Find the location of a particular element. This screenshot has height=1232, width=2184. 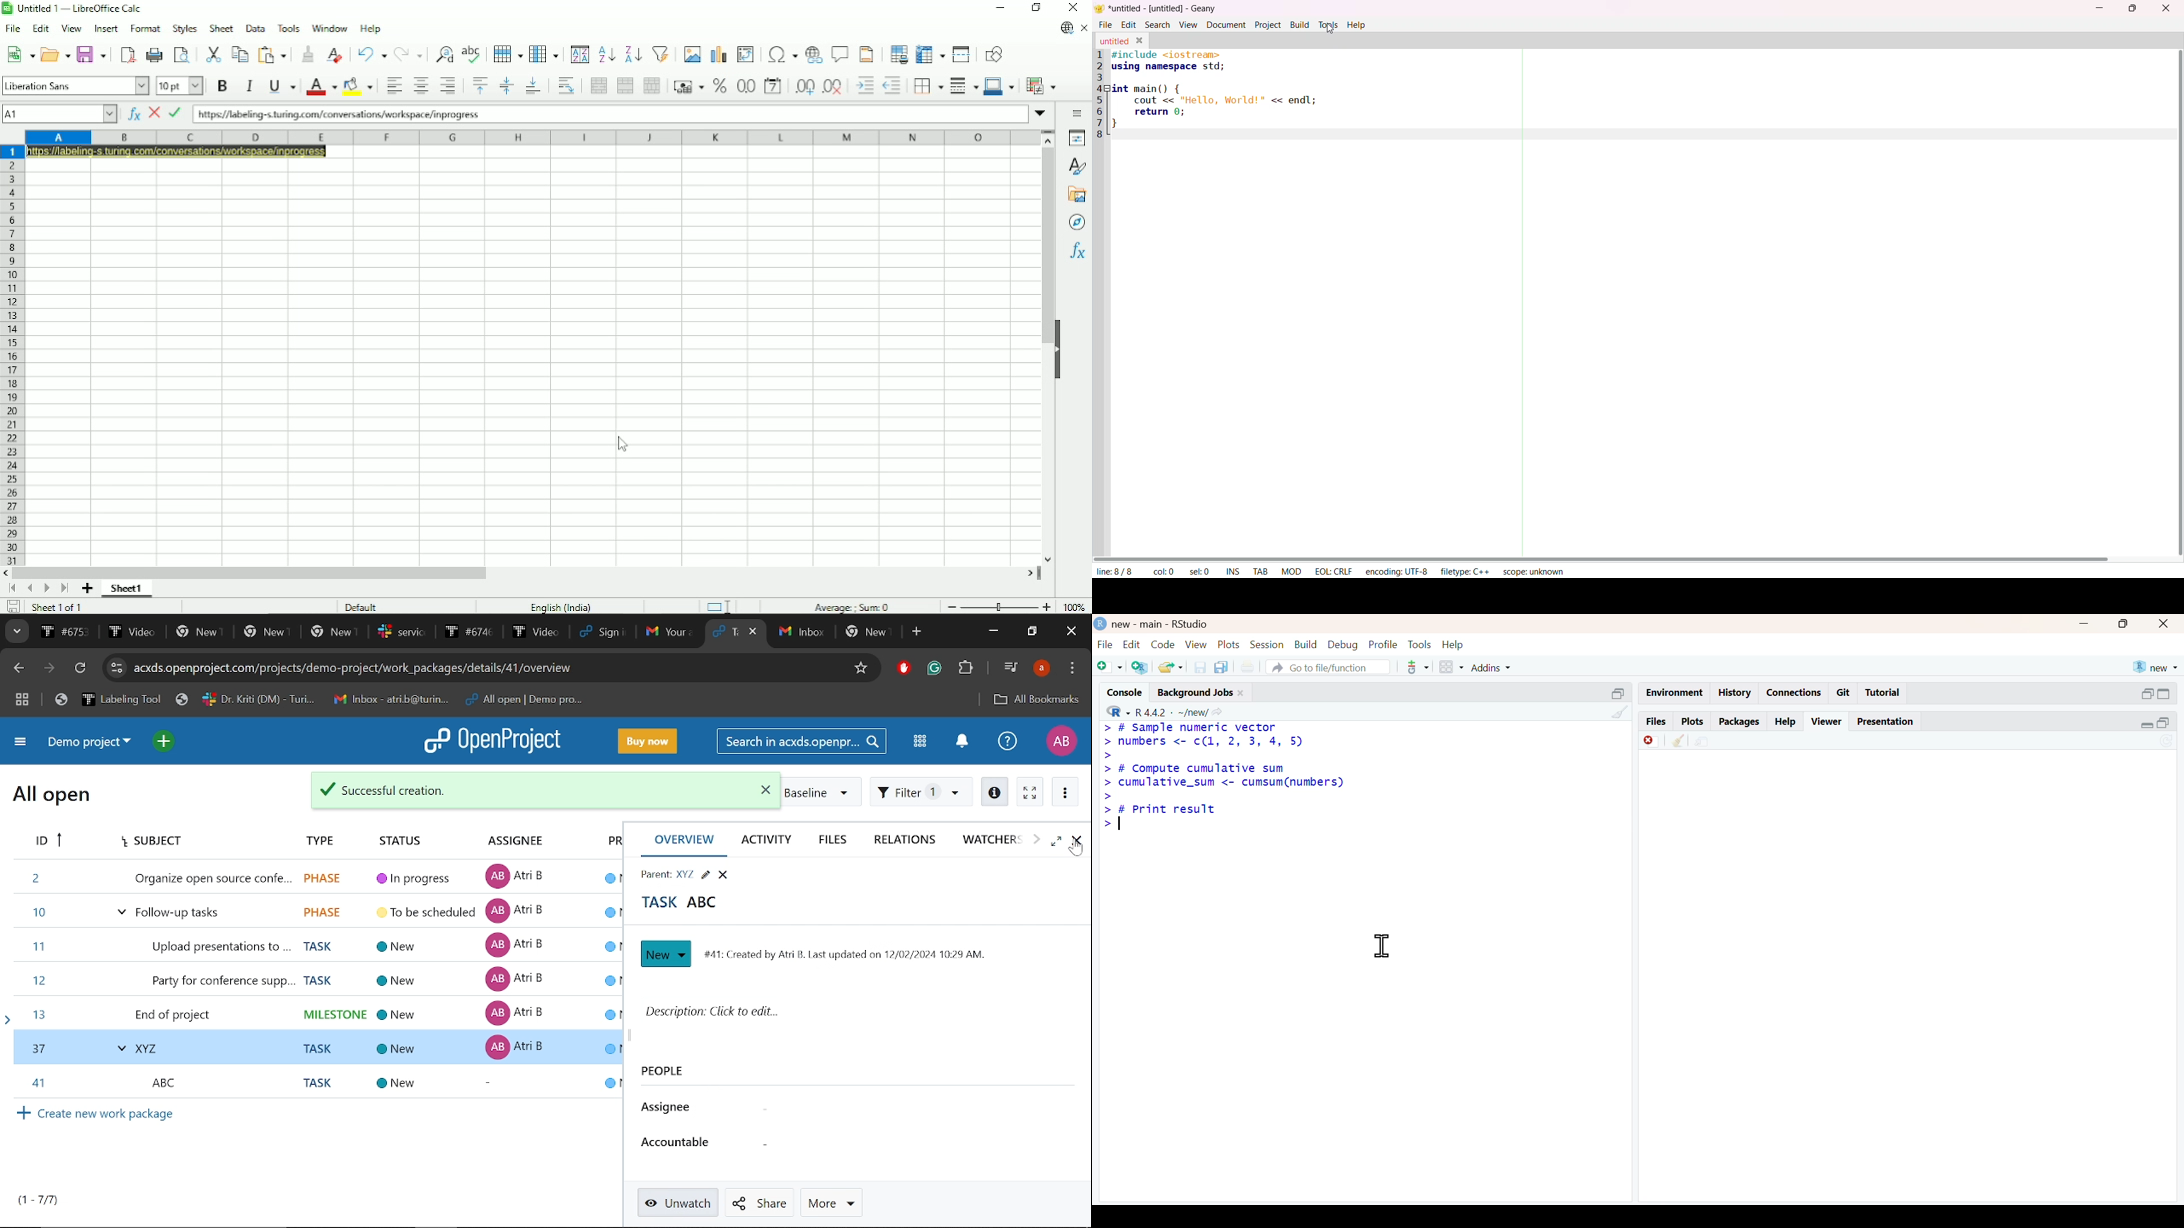

Format as currency is located at coordinates (688, 87).